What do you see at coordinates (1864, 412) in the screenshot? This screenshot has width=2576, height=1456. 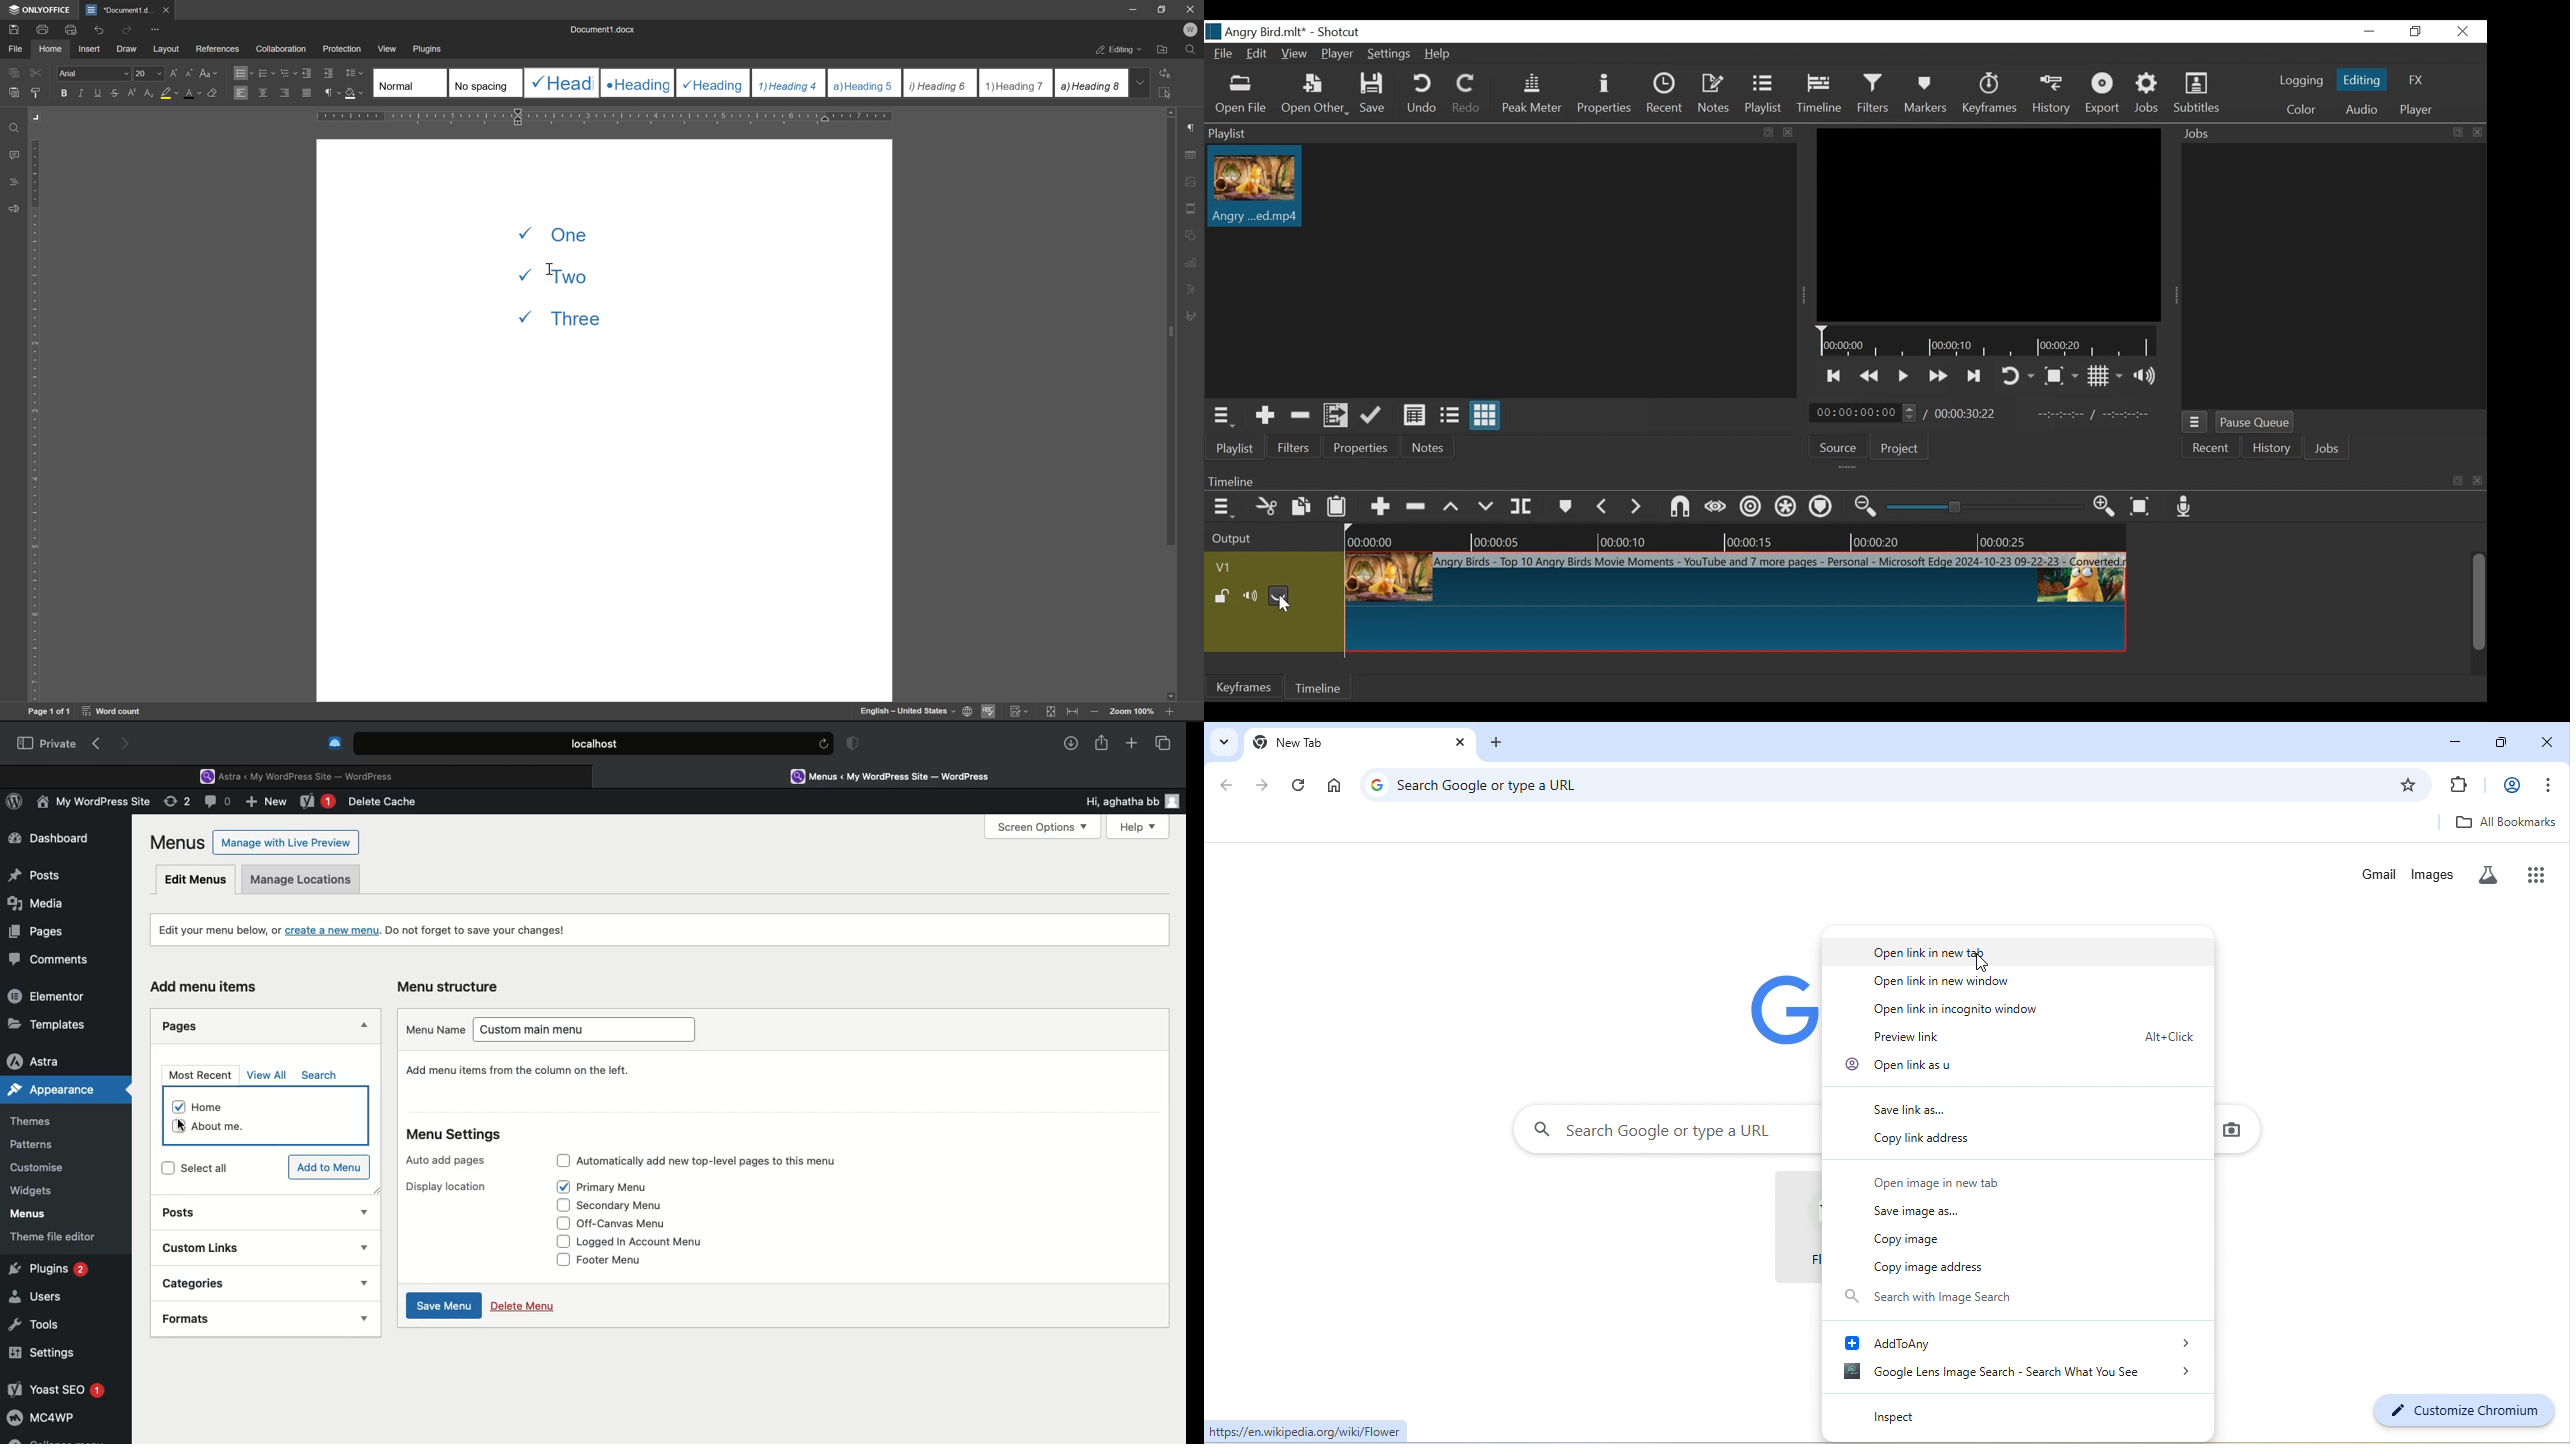 I see `Current uration` at bounding box center [1864, 412].